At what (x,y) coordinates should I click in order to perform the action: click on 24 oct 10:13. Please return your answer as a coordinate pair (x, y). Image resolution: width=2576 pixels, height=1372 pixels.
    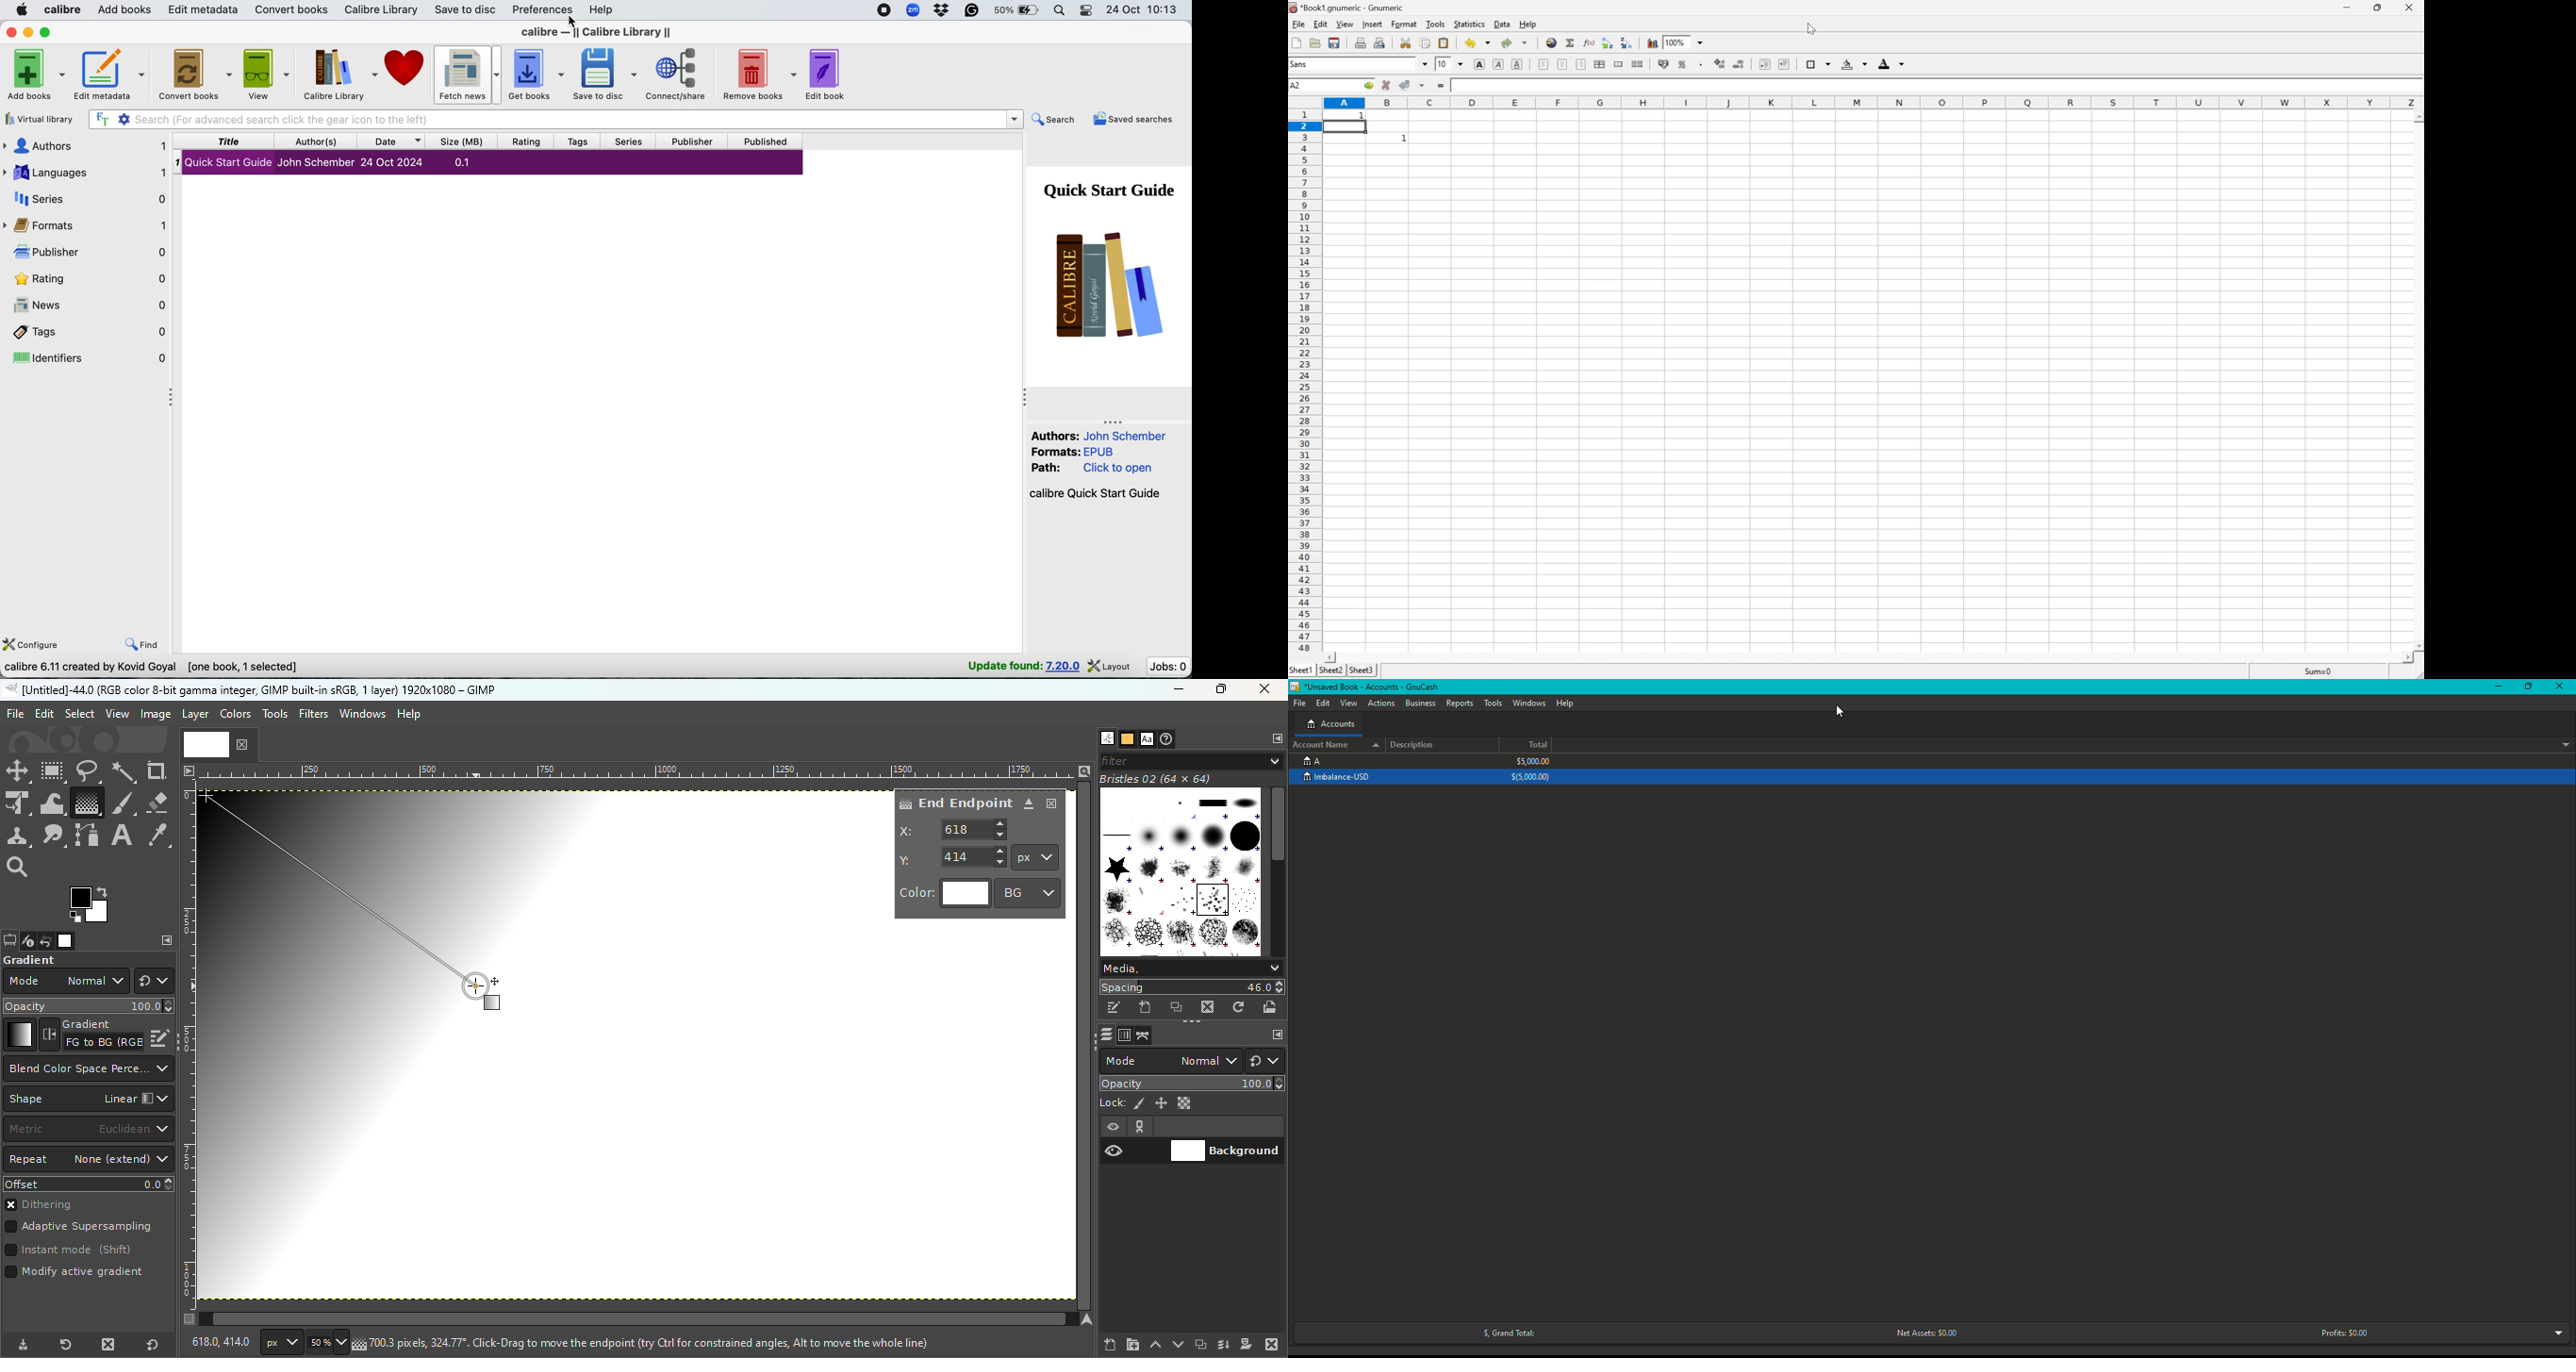
    Looking at the image, I should click on (1144, 11).